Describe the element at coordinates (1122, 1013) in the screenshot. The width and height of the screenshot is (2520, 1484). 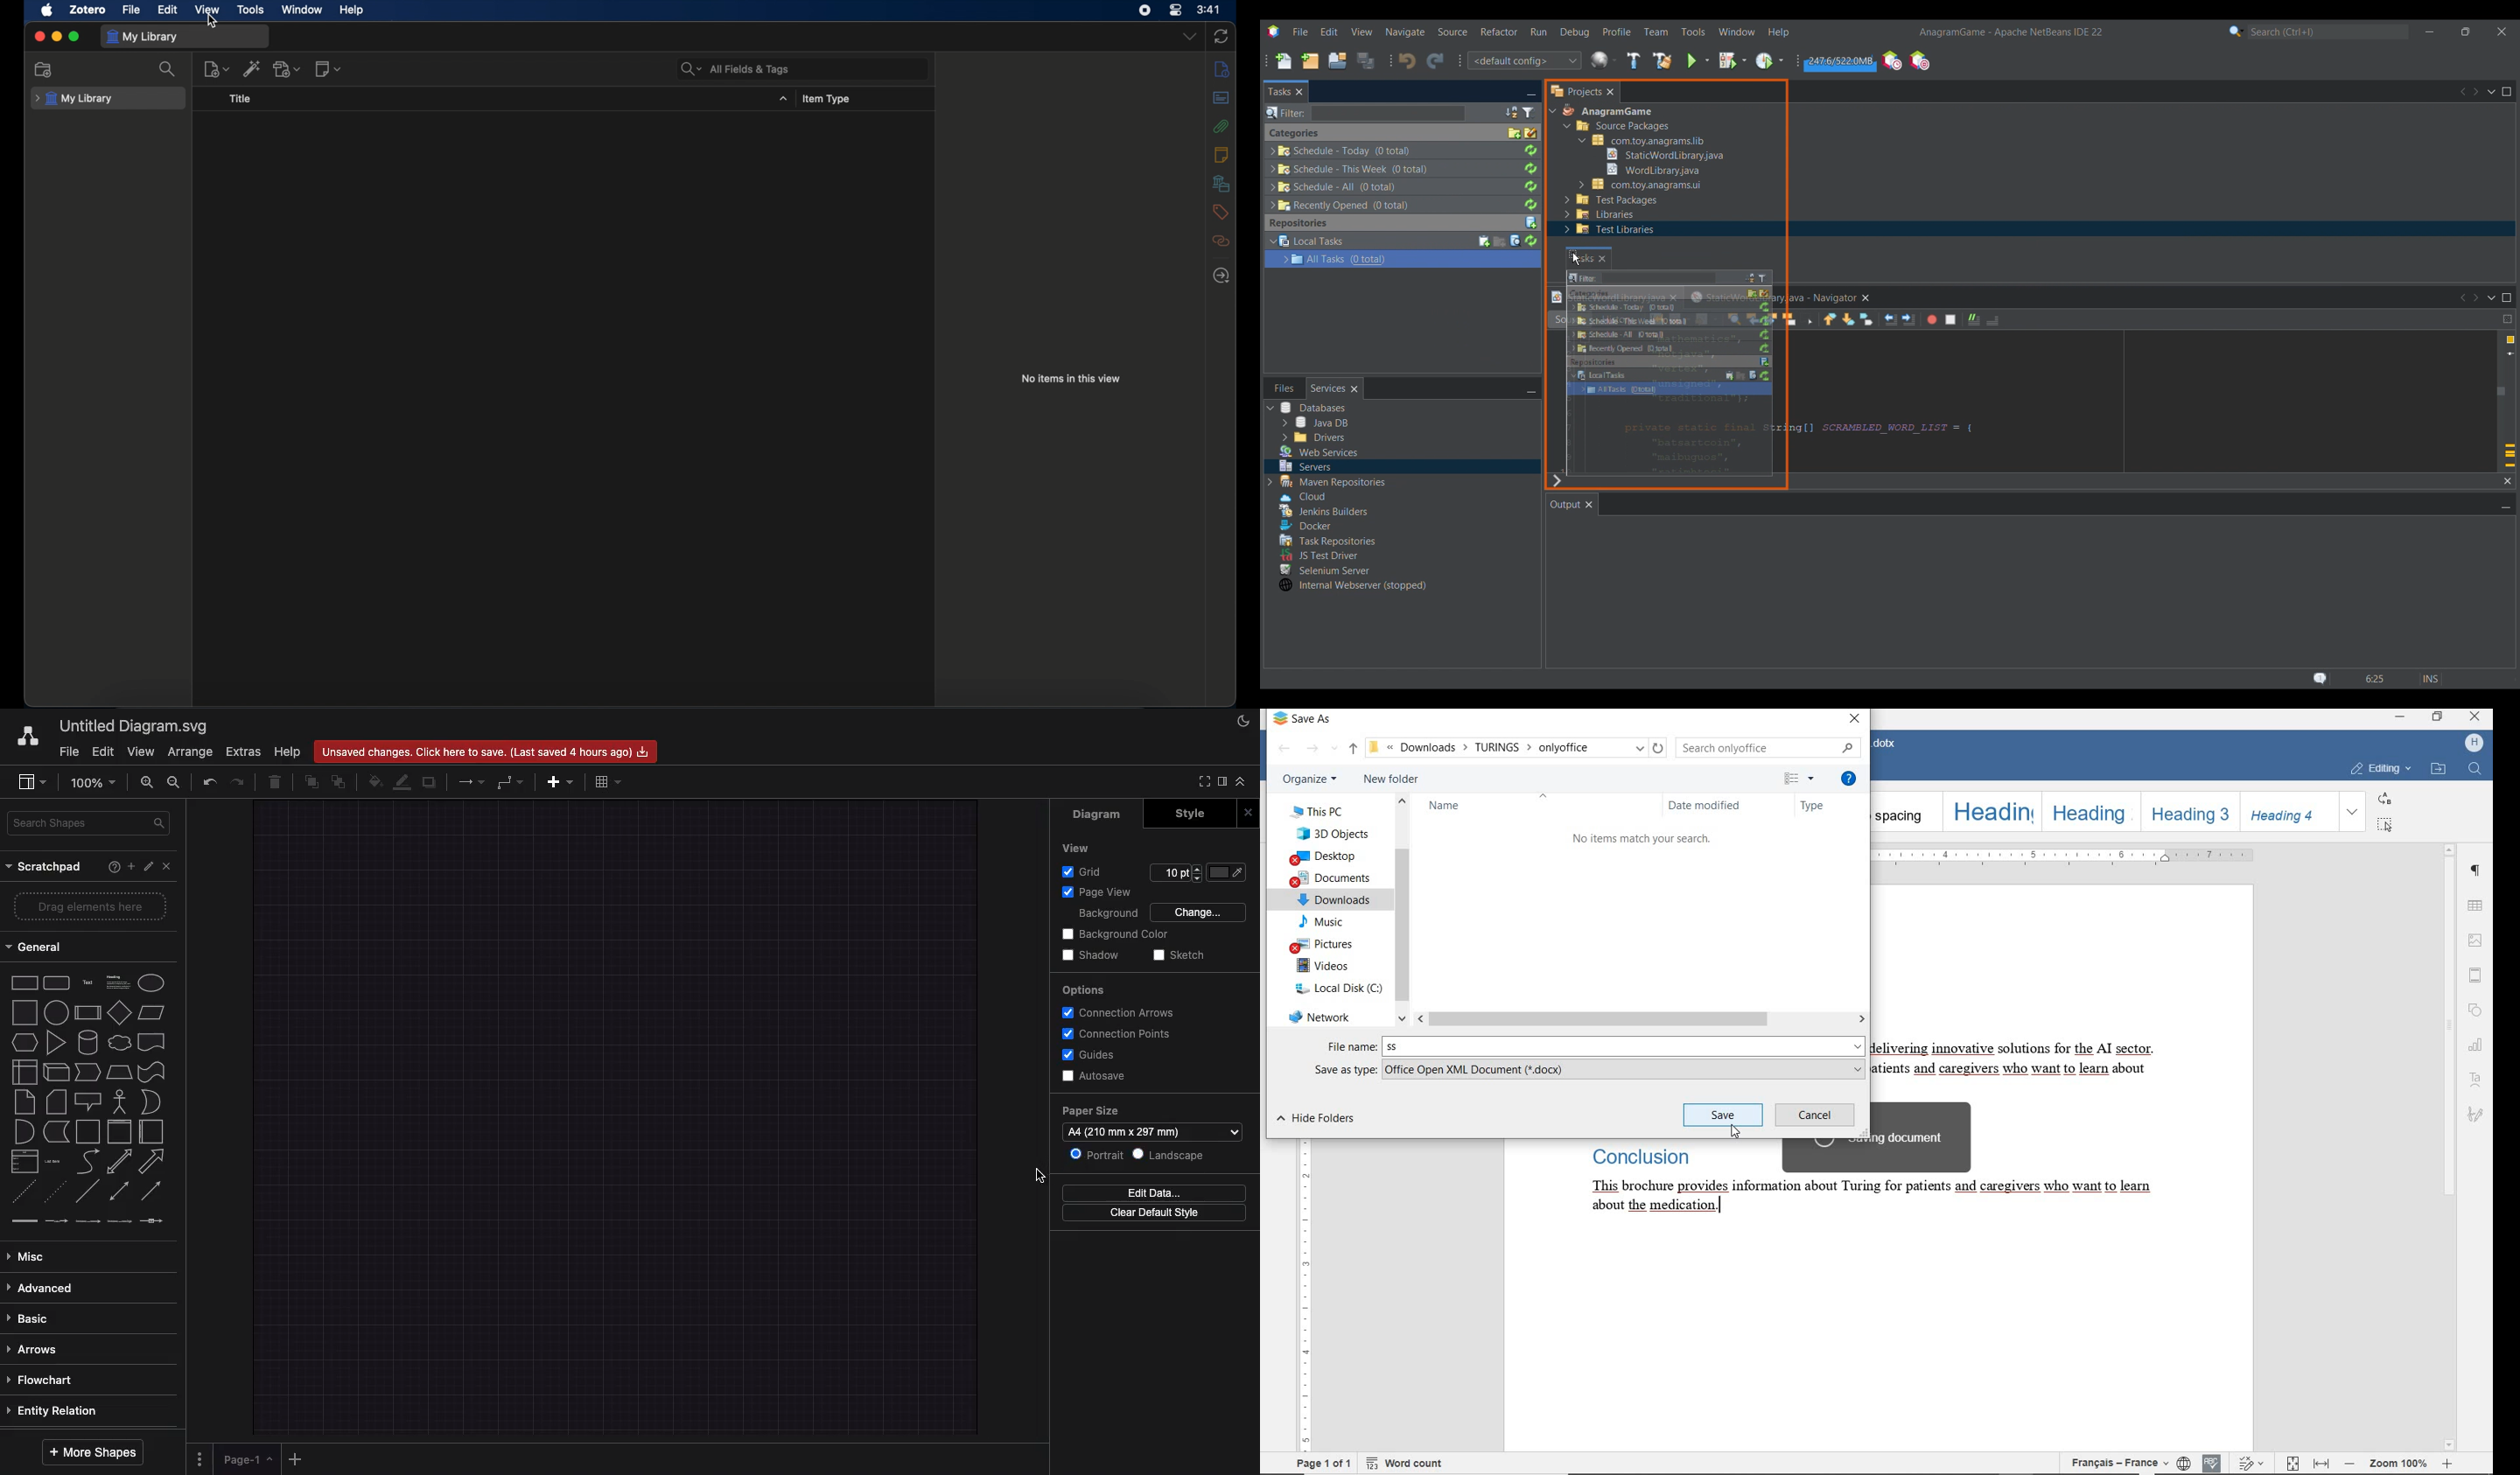
I see `Connection arrows` at that location.